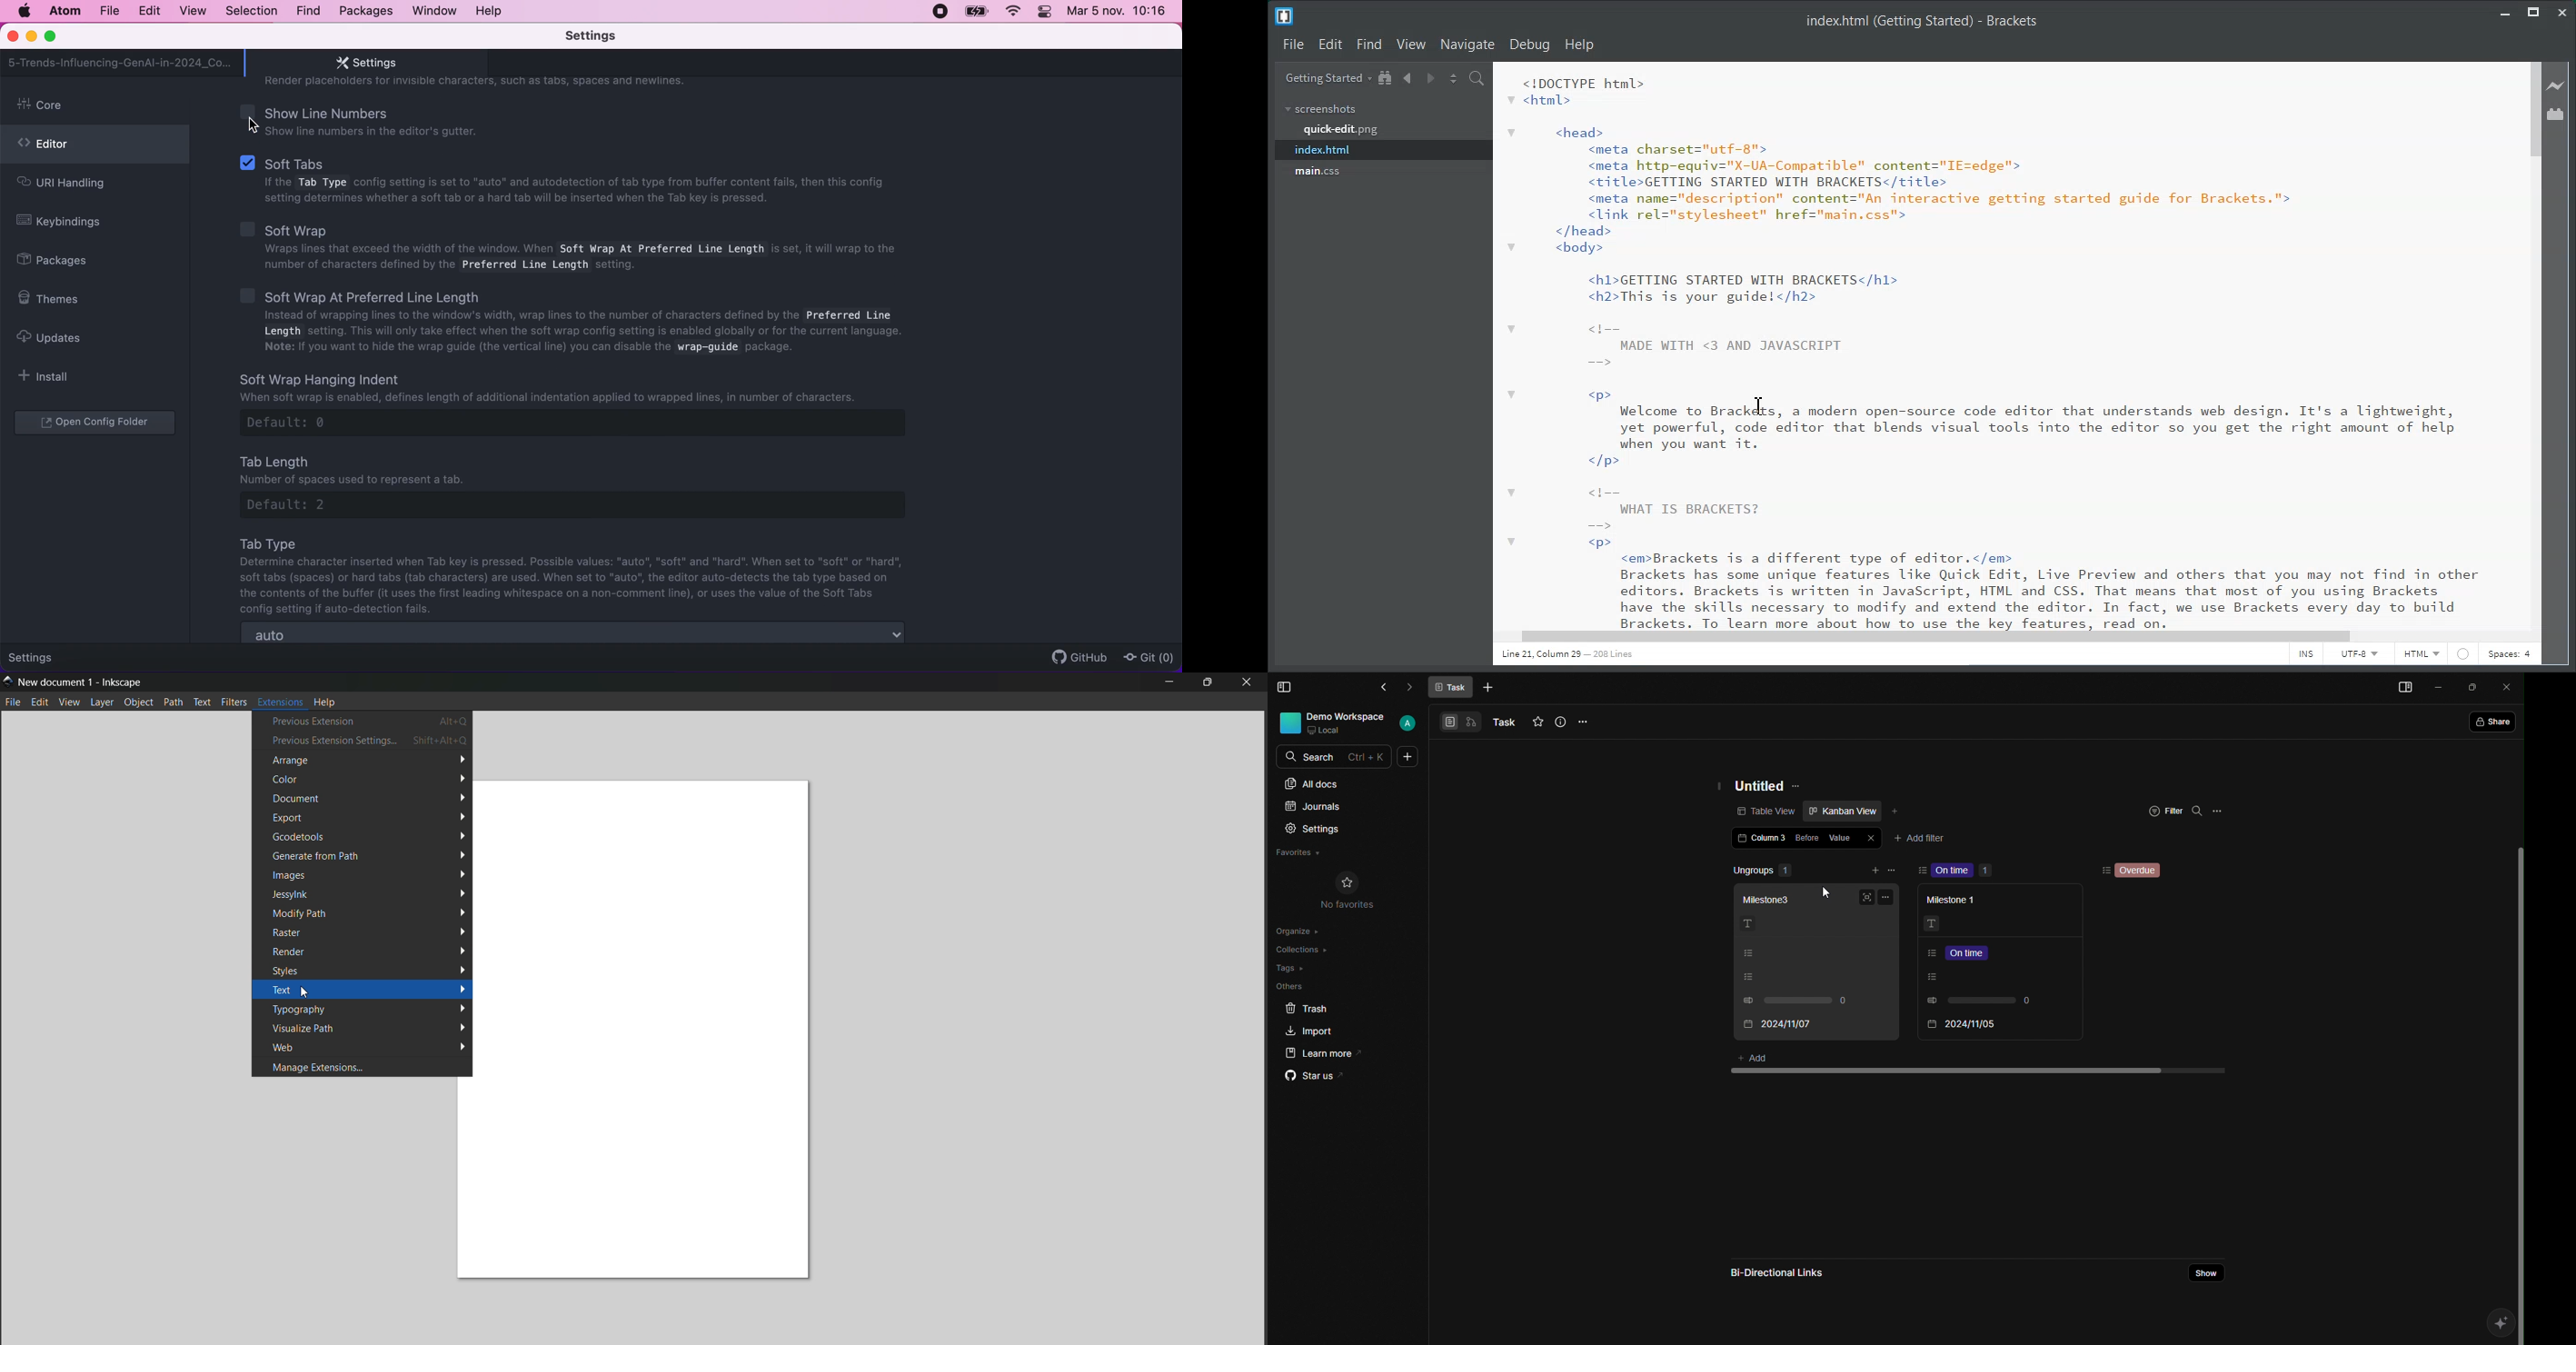 Image resolution: width=2576 pixels, height=1372 pixels. I want to click on Filter, so click(2165, 809).